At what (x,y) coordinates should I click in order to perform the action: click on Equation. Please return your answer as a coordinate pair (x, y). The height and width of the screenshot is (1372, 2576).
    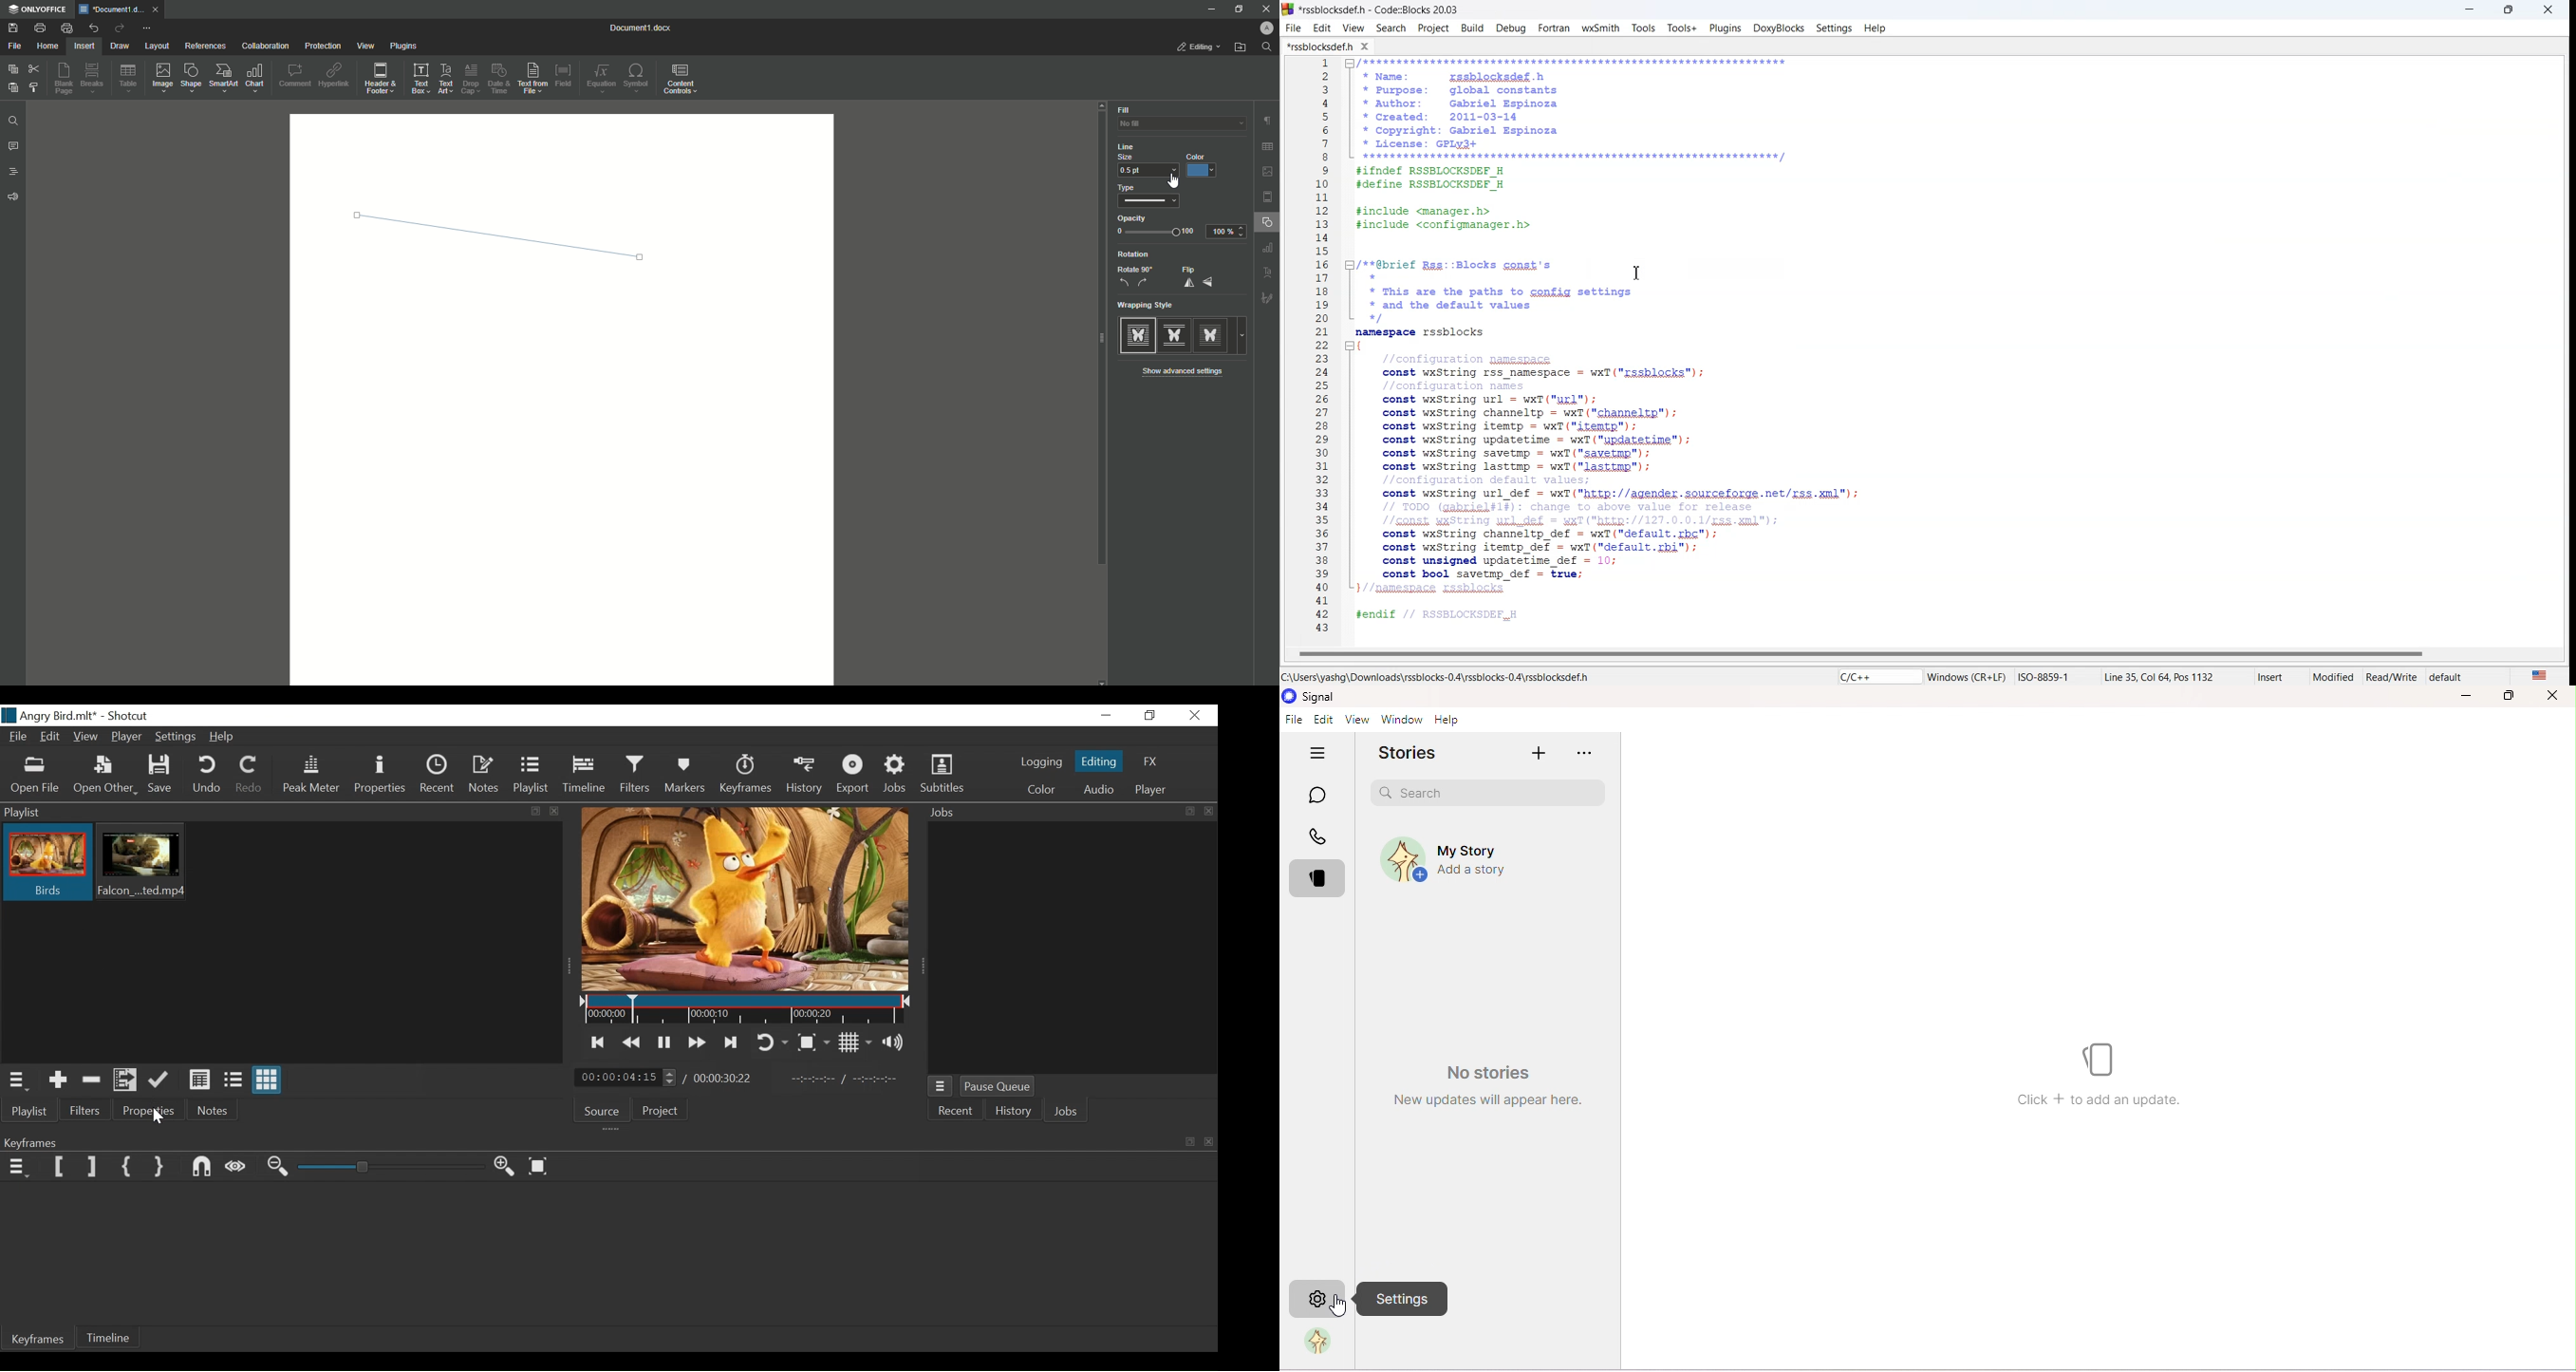
    Looking at the image, I should click on (604, 78).